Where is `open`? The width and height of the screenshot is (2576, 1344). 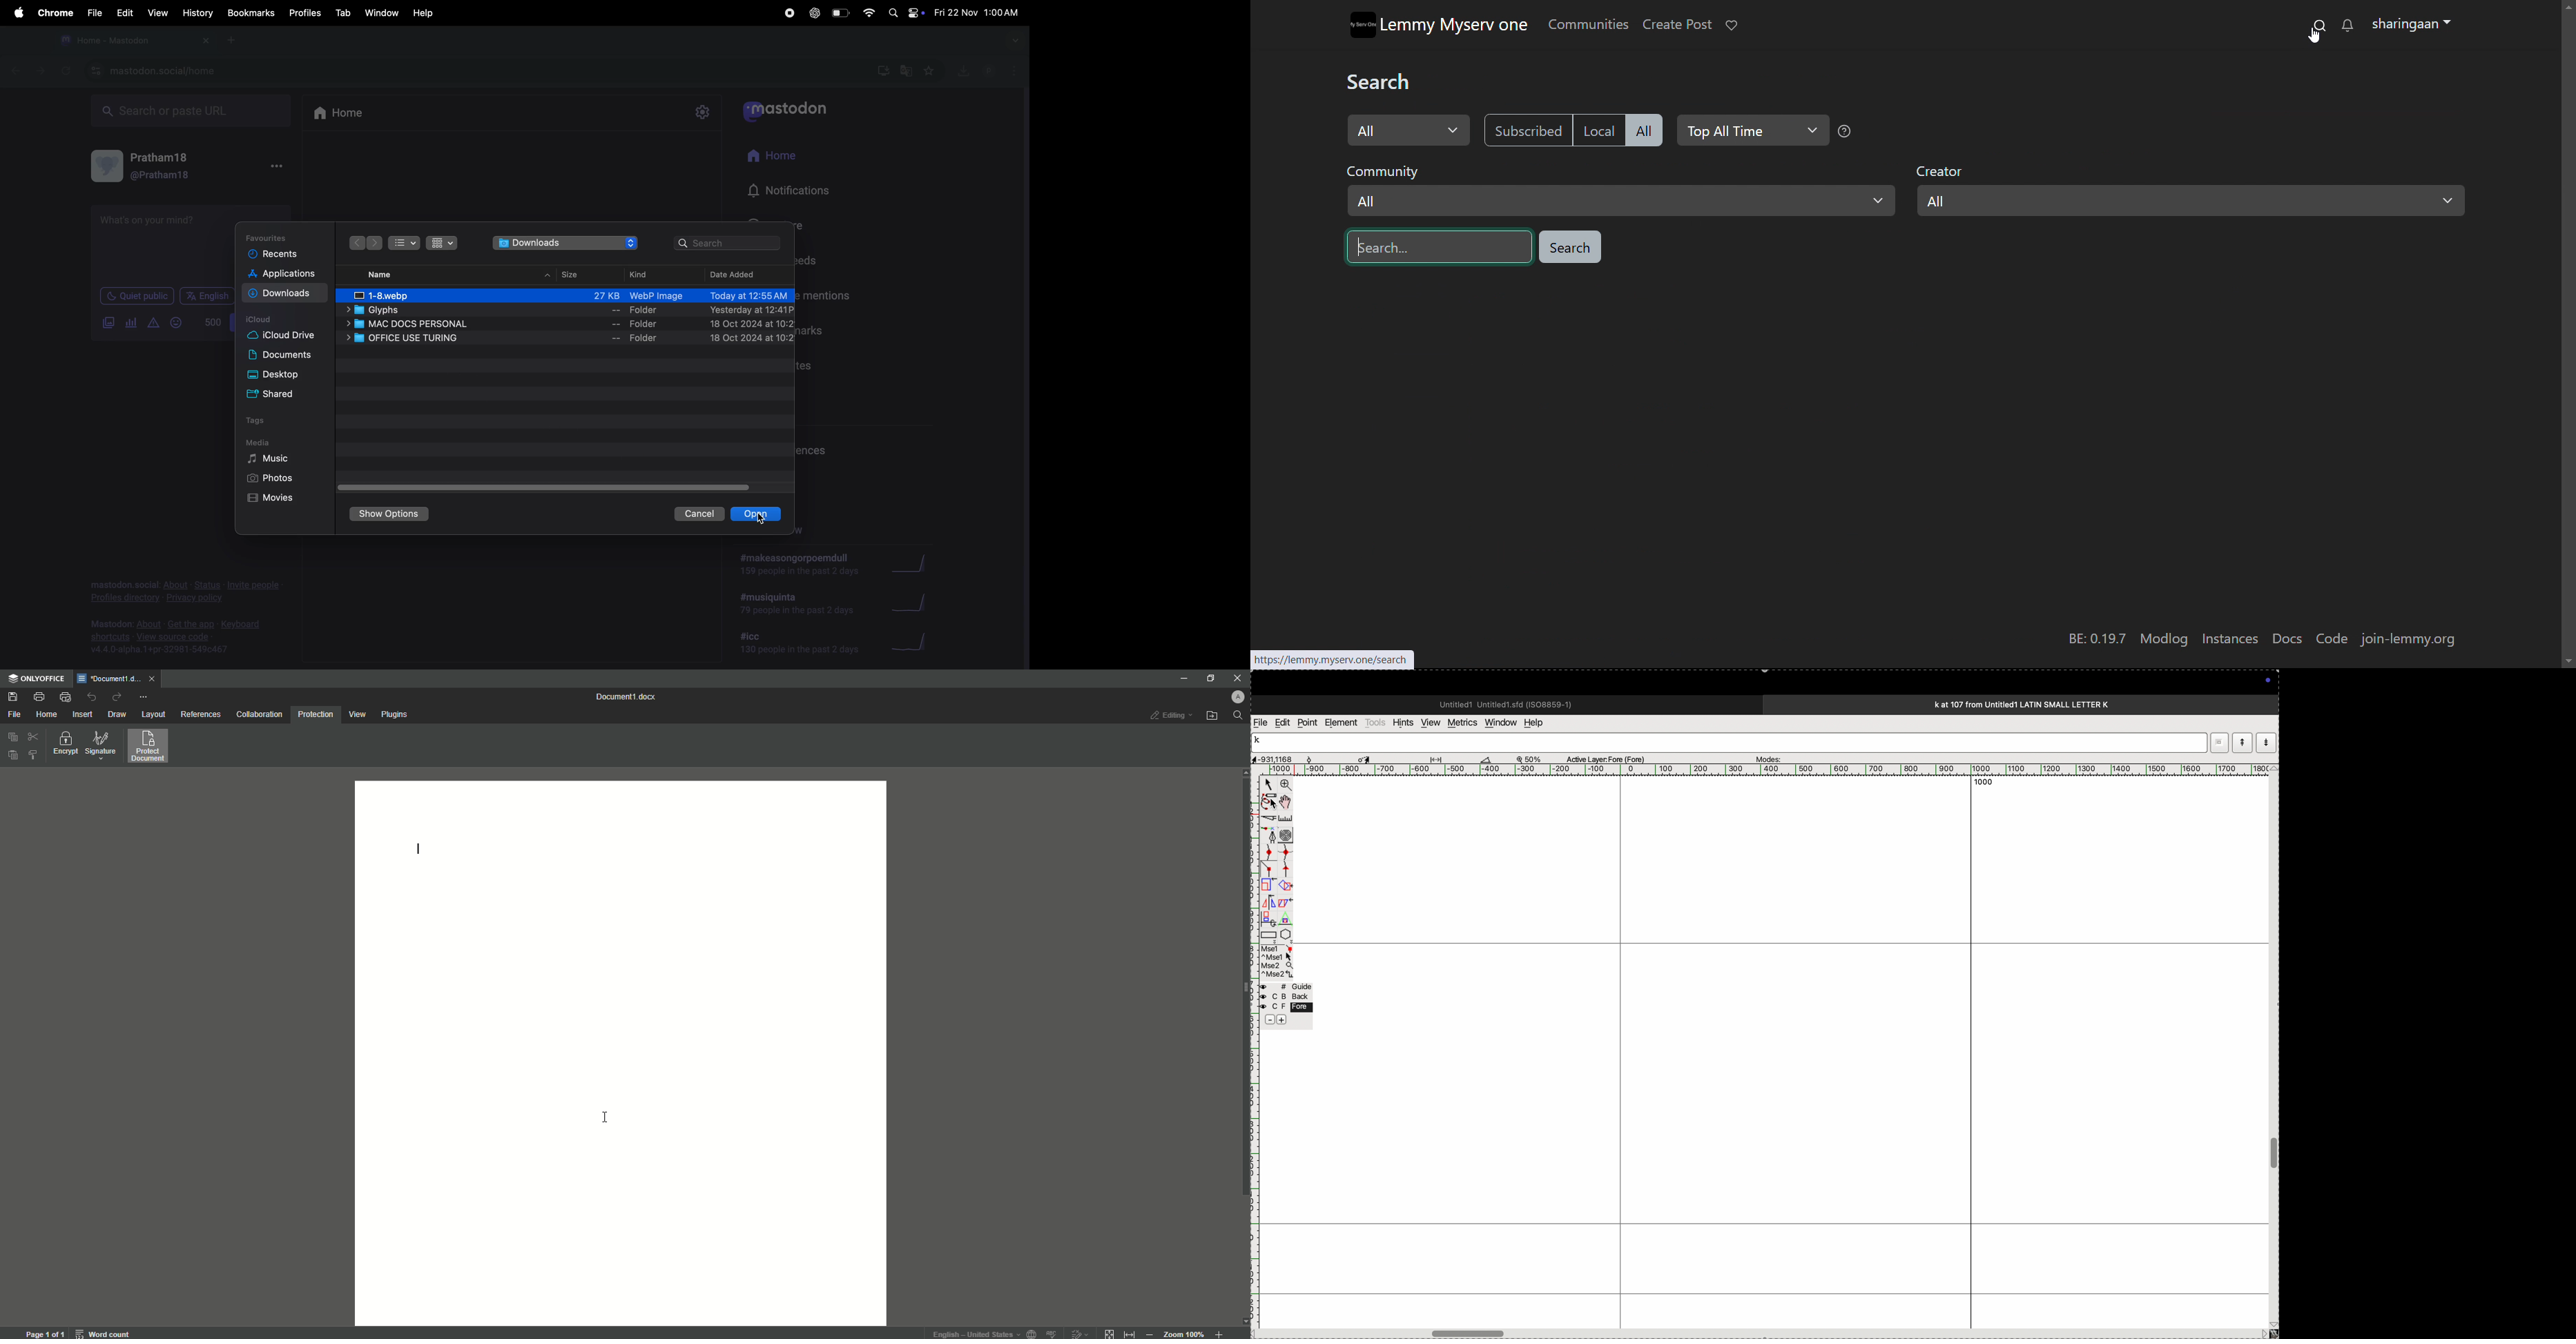
open is located at coordinates (758, 514).